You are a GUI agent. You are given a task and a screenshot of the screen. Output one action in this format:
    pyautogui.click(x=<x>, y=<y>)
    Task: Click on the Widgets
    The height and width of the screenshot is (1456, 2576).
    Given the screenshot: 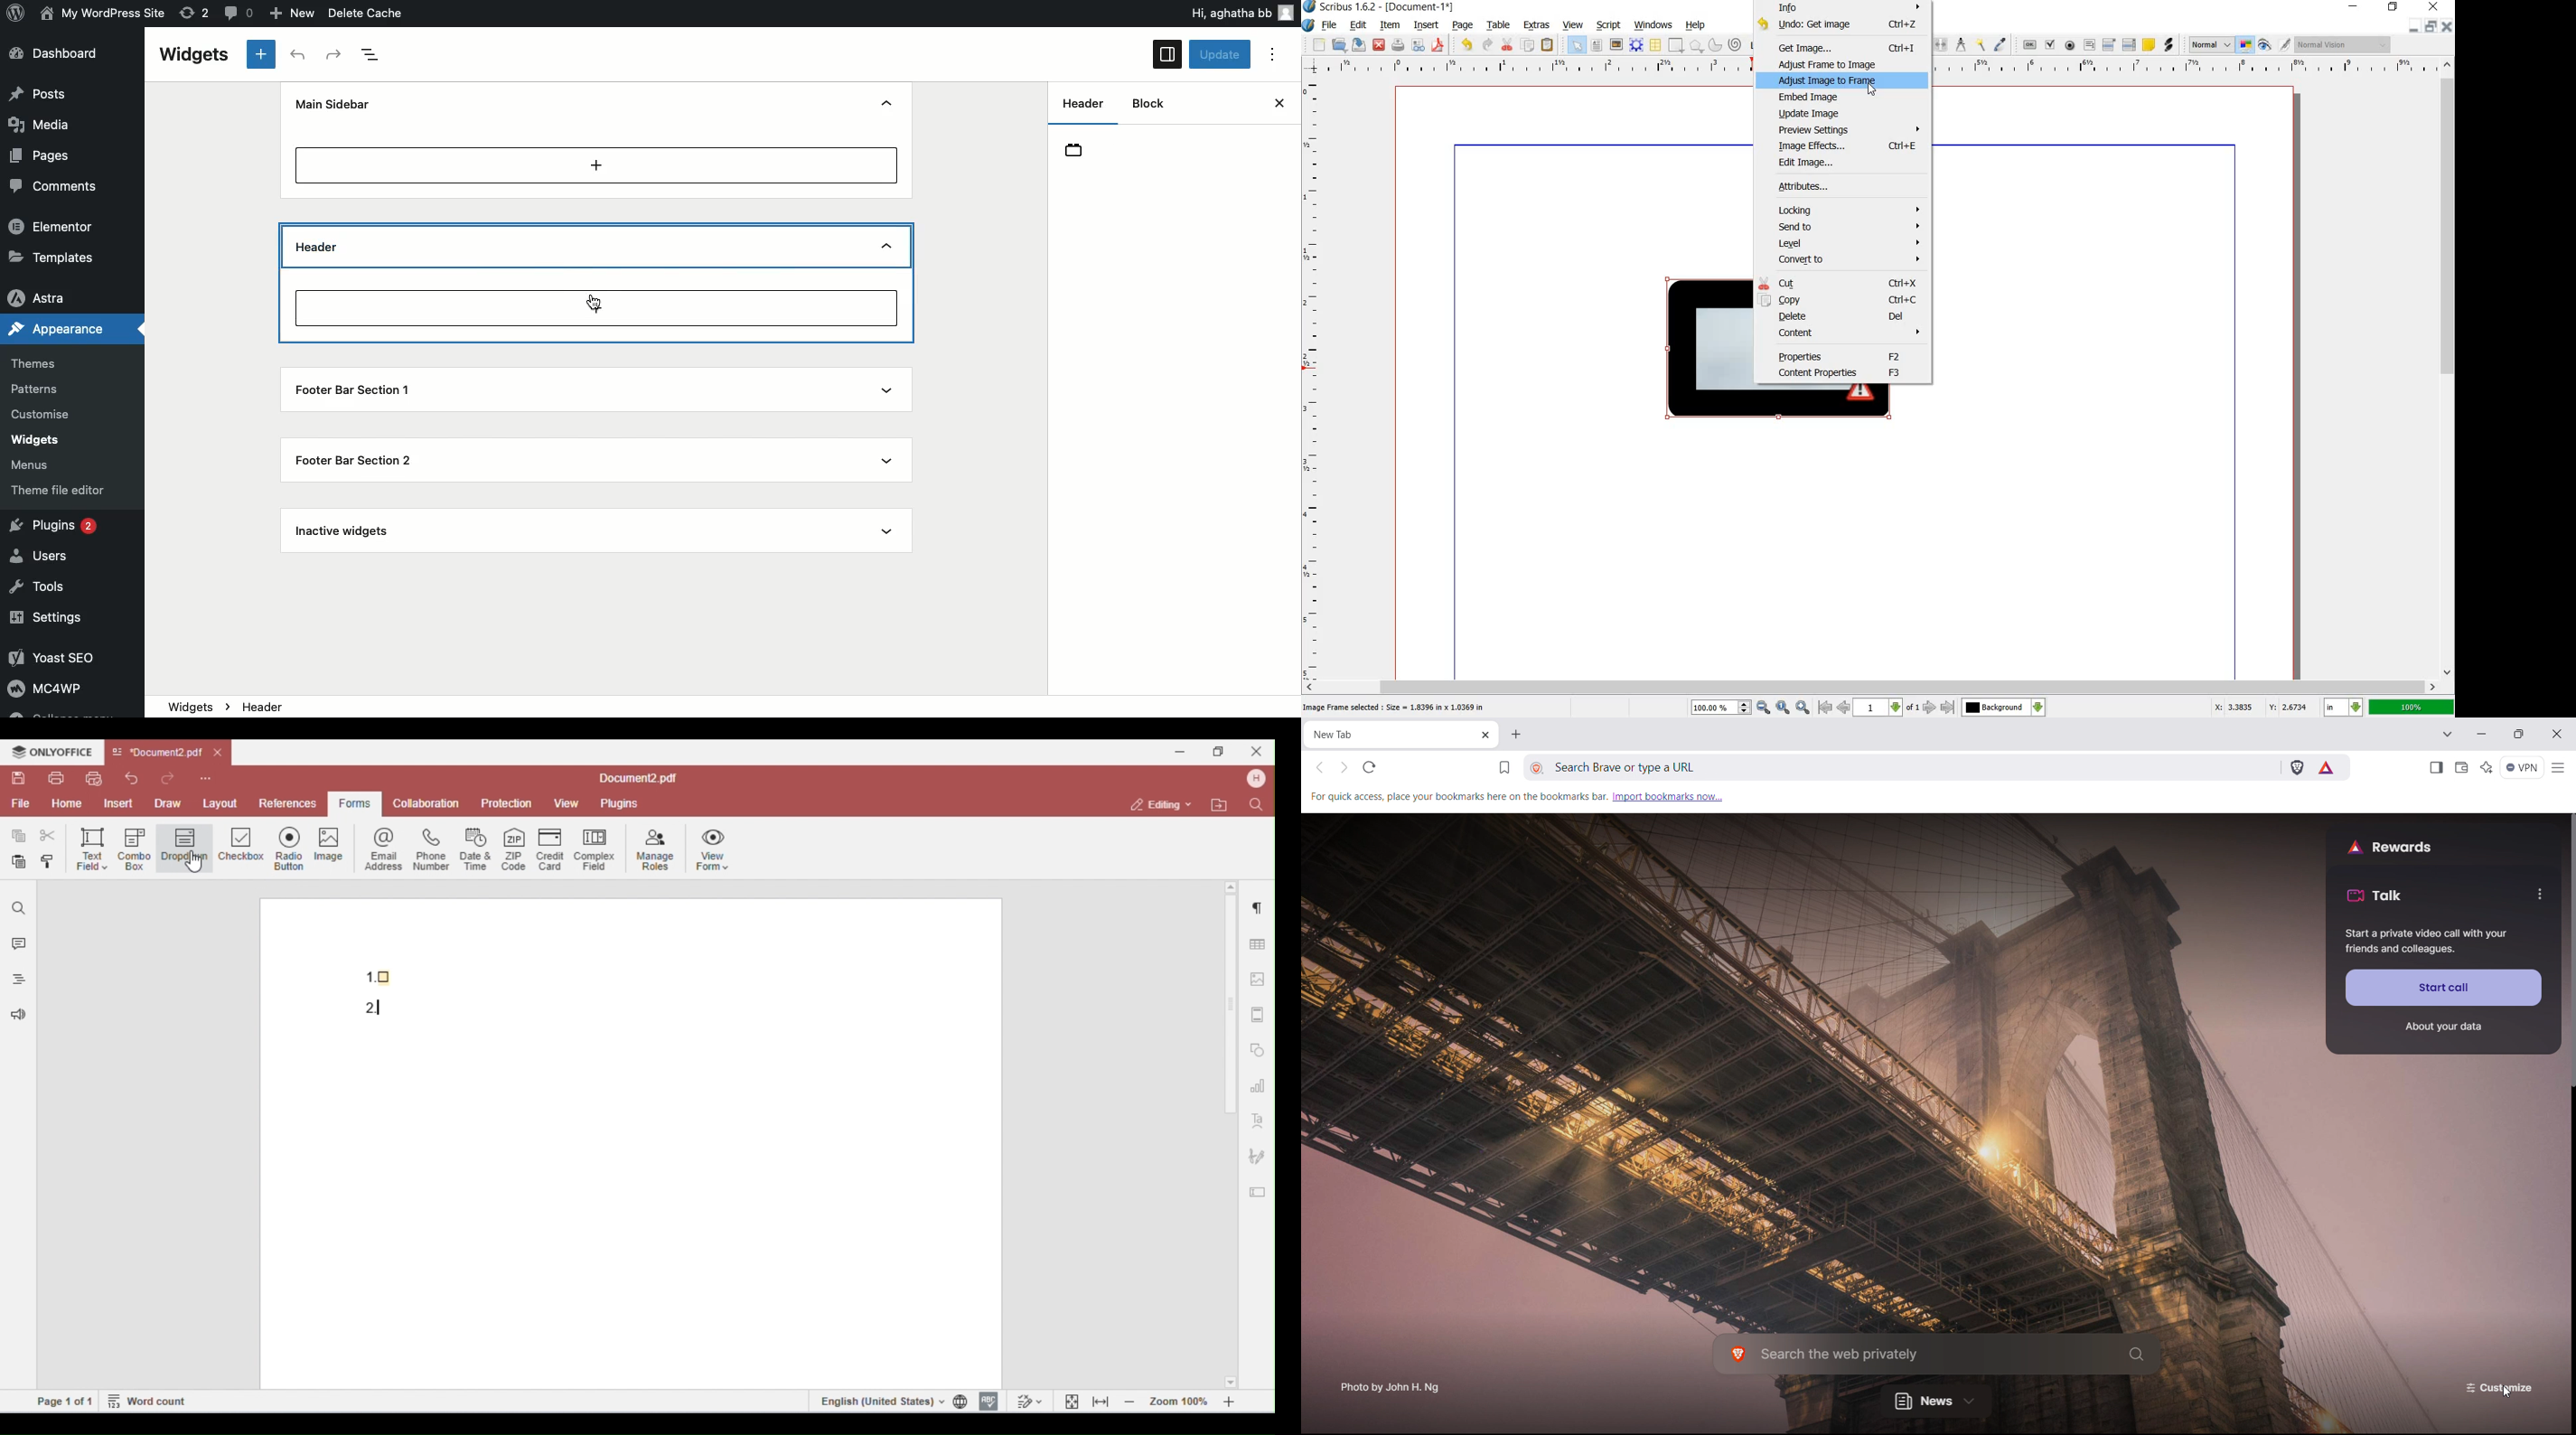 What is the action you would take?
    pyautogui.click(x=191, y=705)
    